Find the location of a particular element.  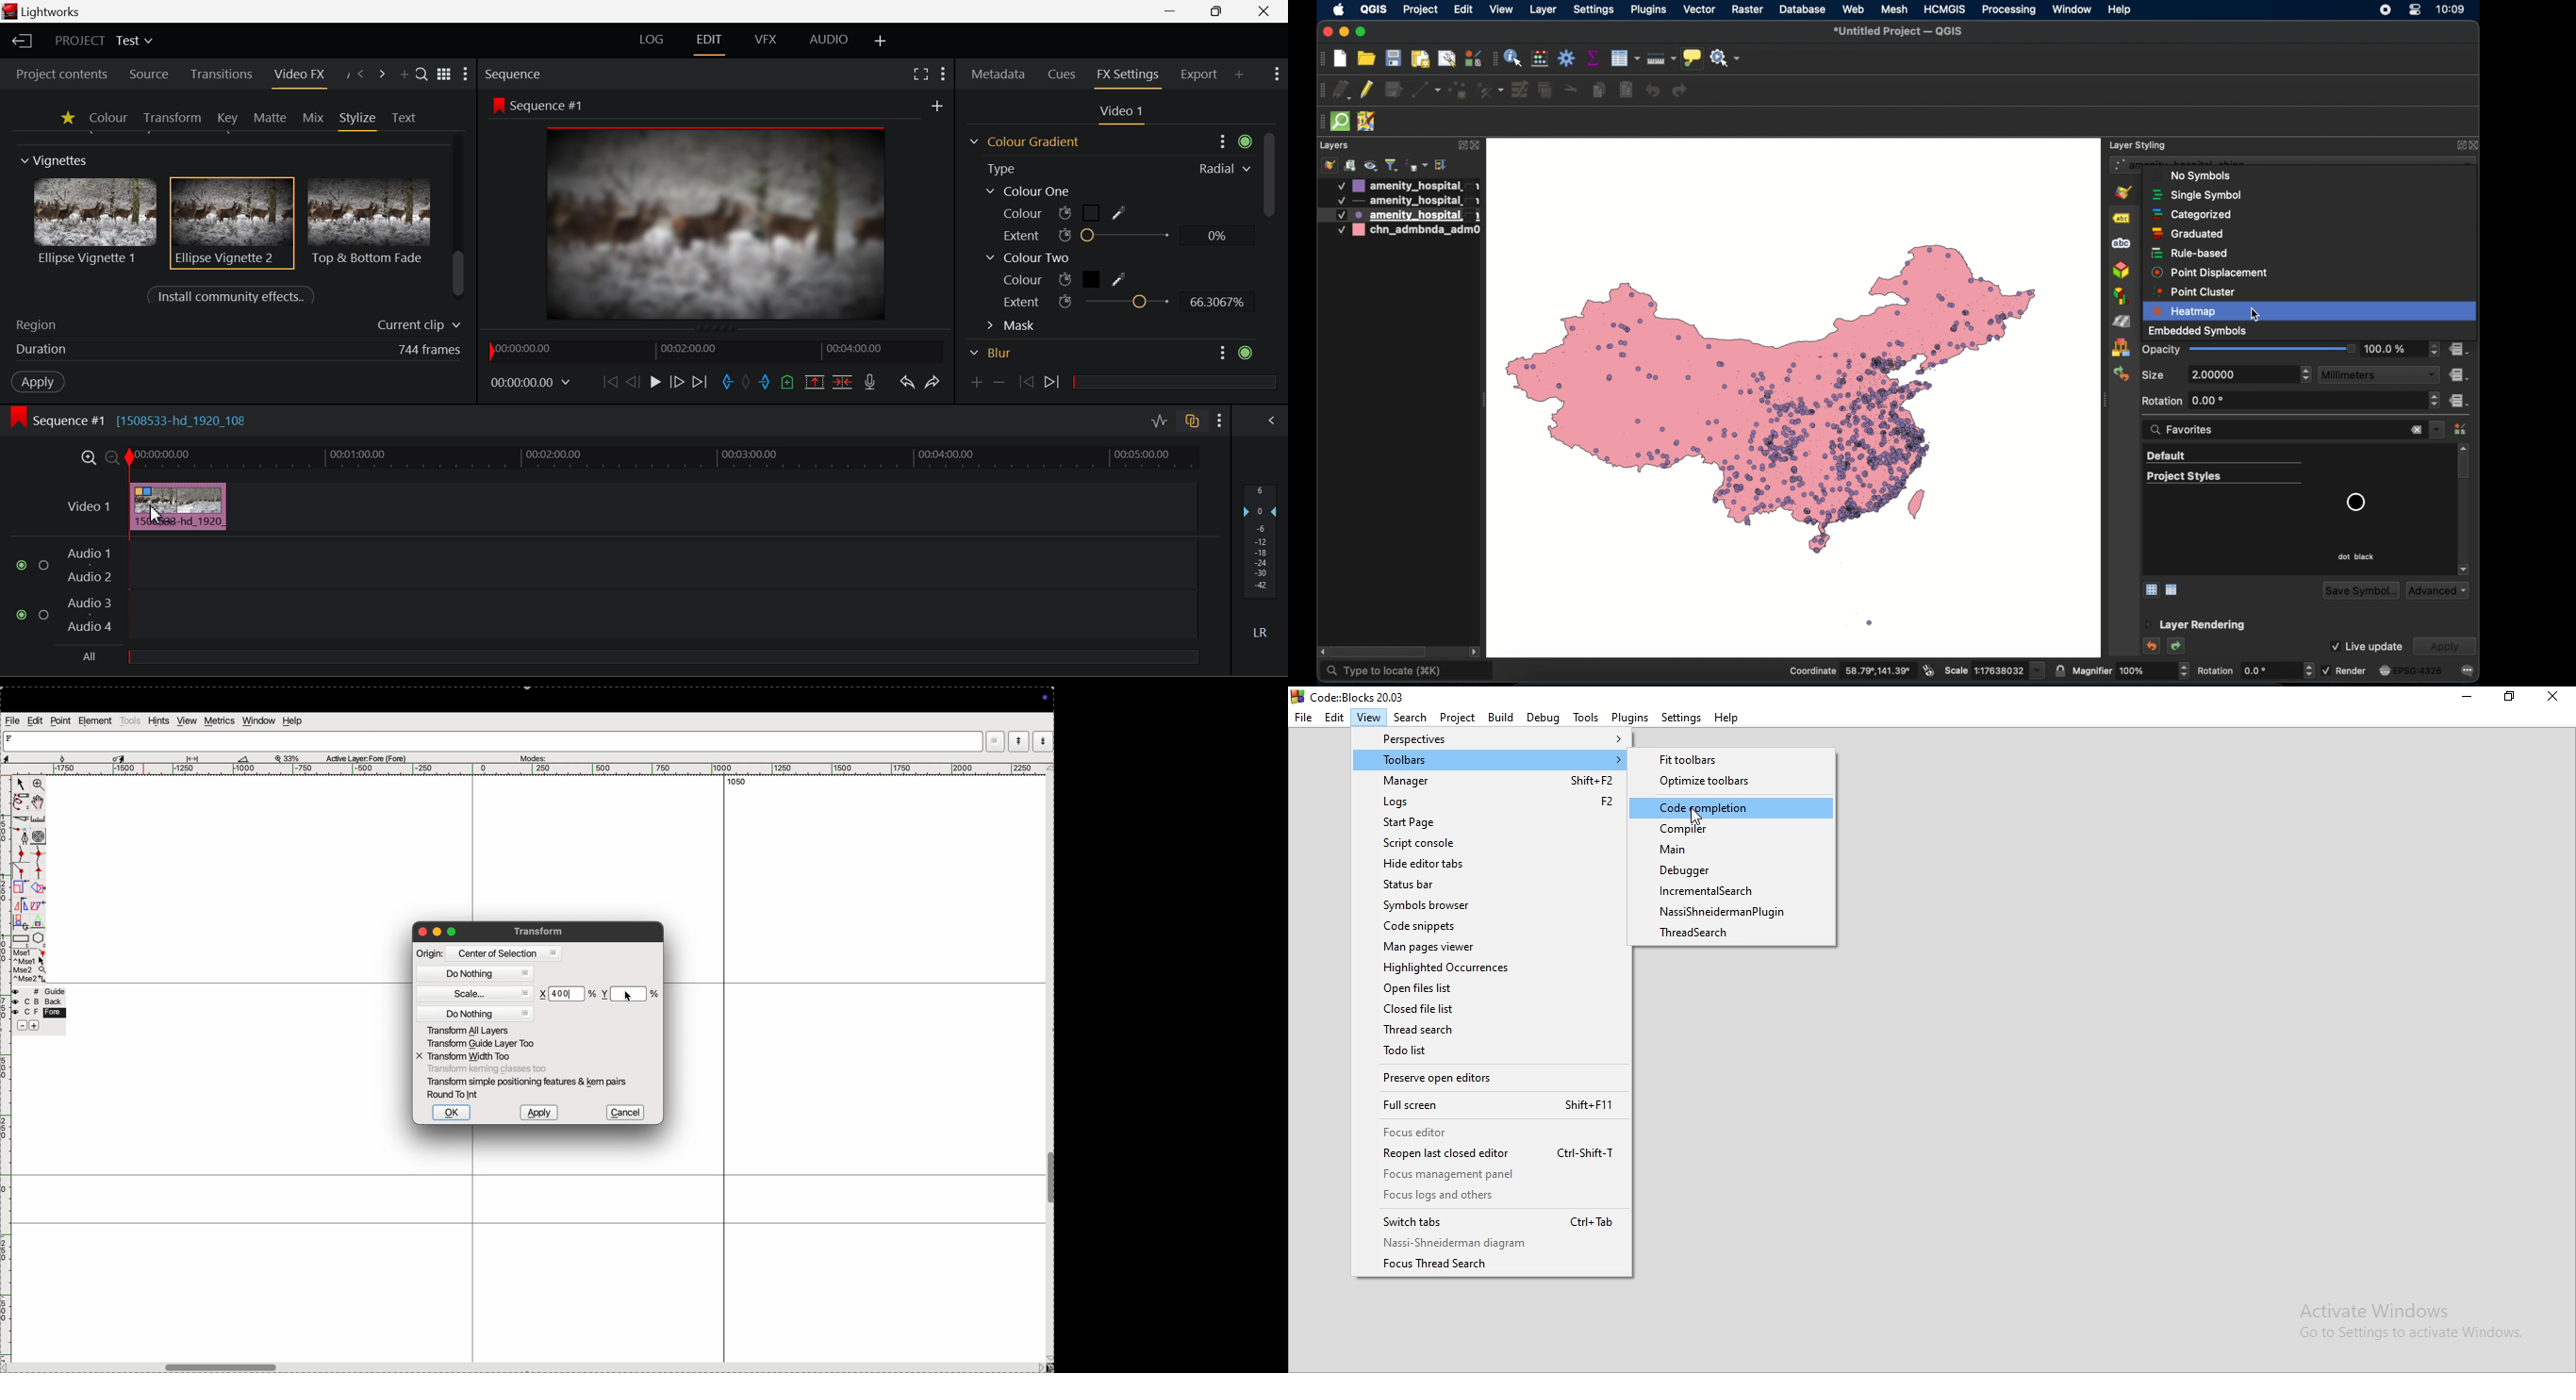

Timeline Zoom Out is located at coordinates (111, 457).